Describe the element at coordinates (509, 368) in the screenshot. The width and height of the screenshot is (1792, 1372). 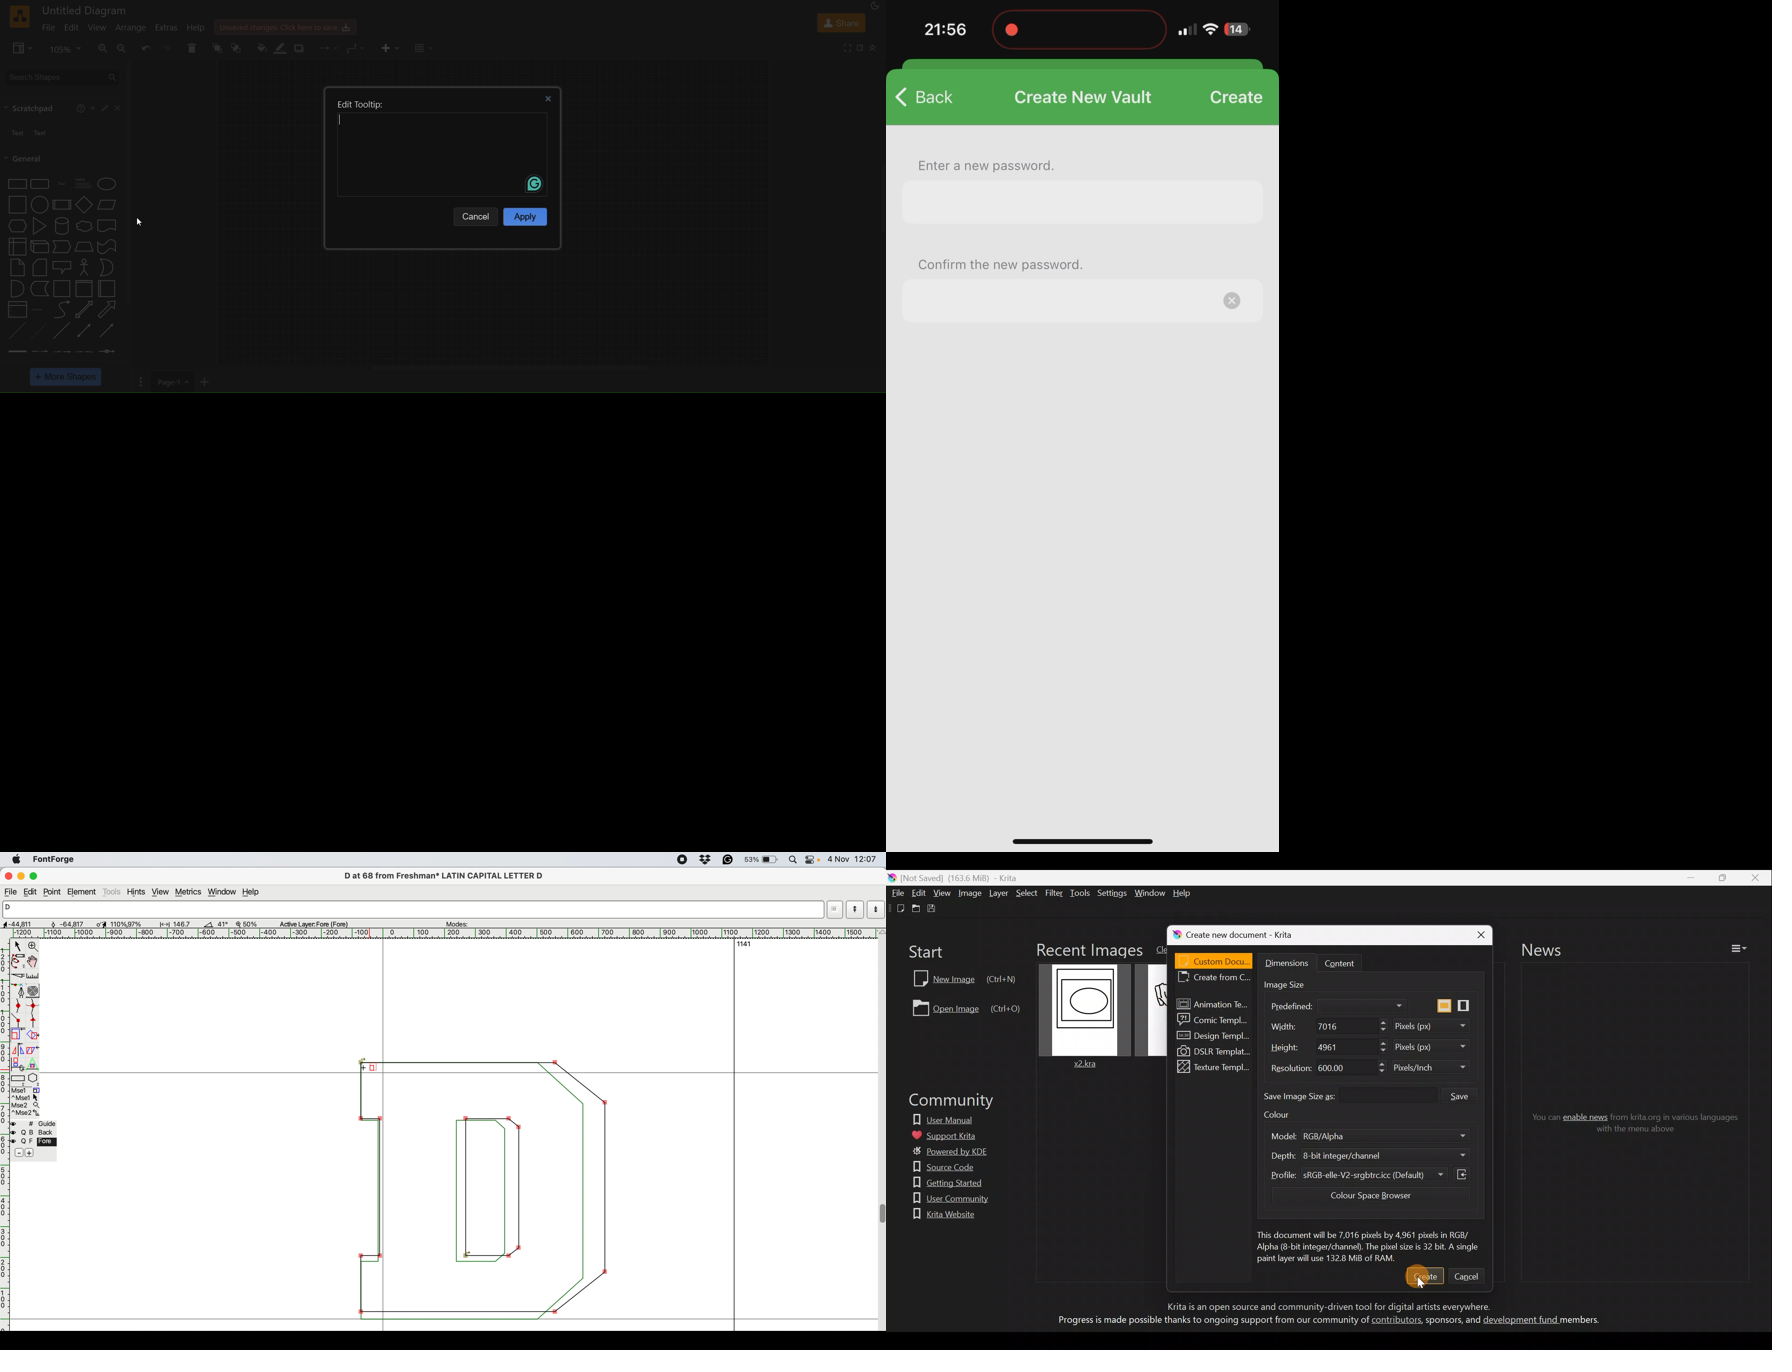
I see `horizontal scroll bar` at that location.